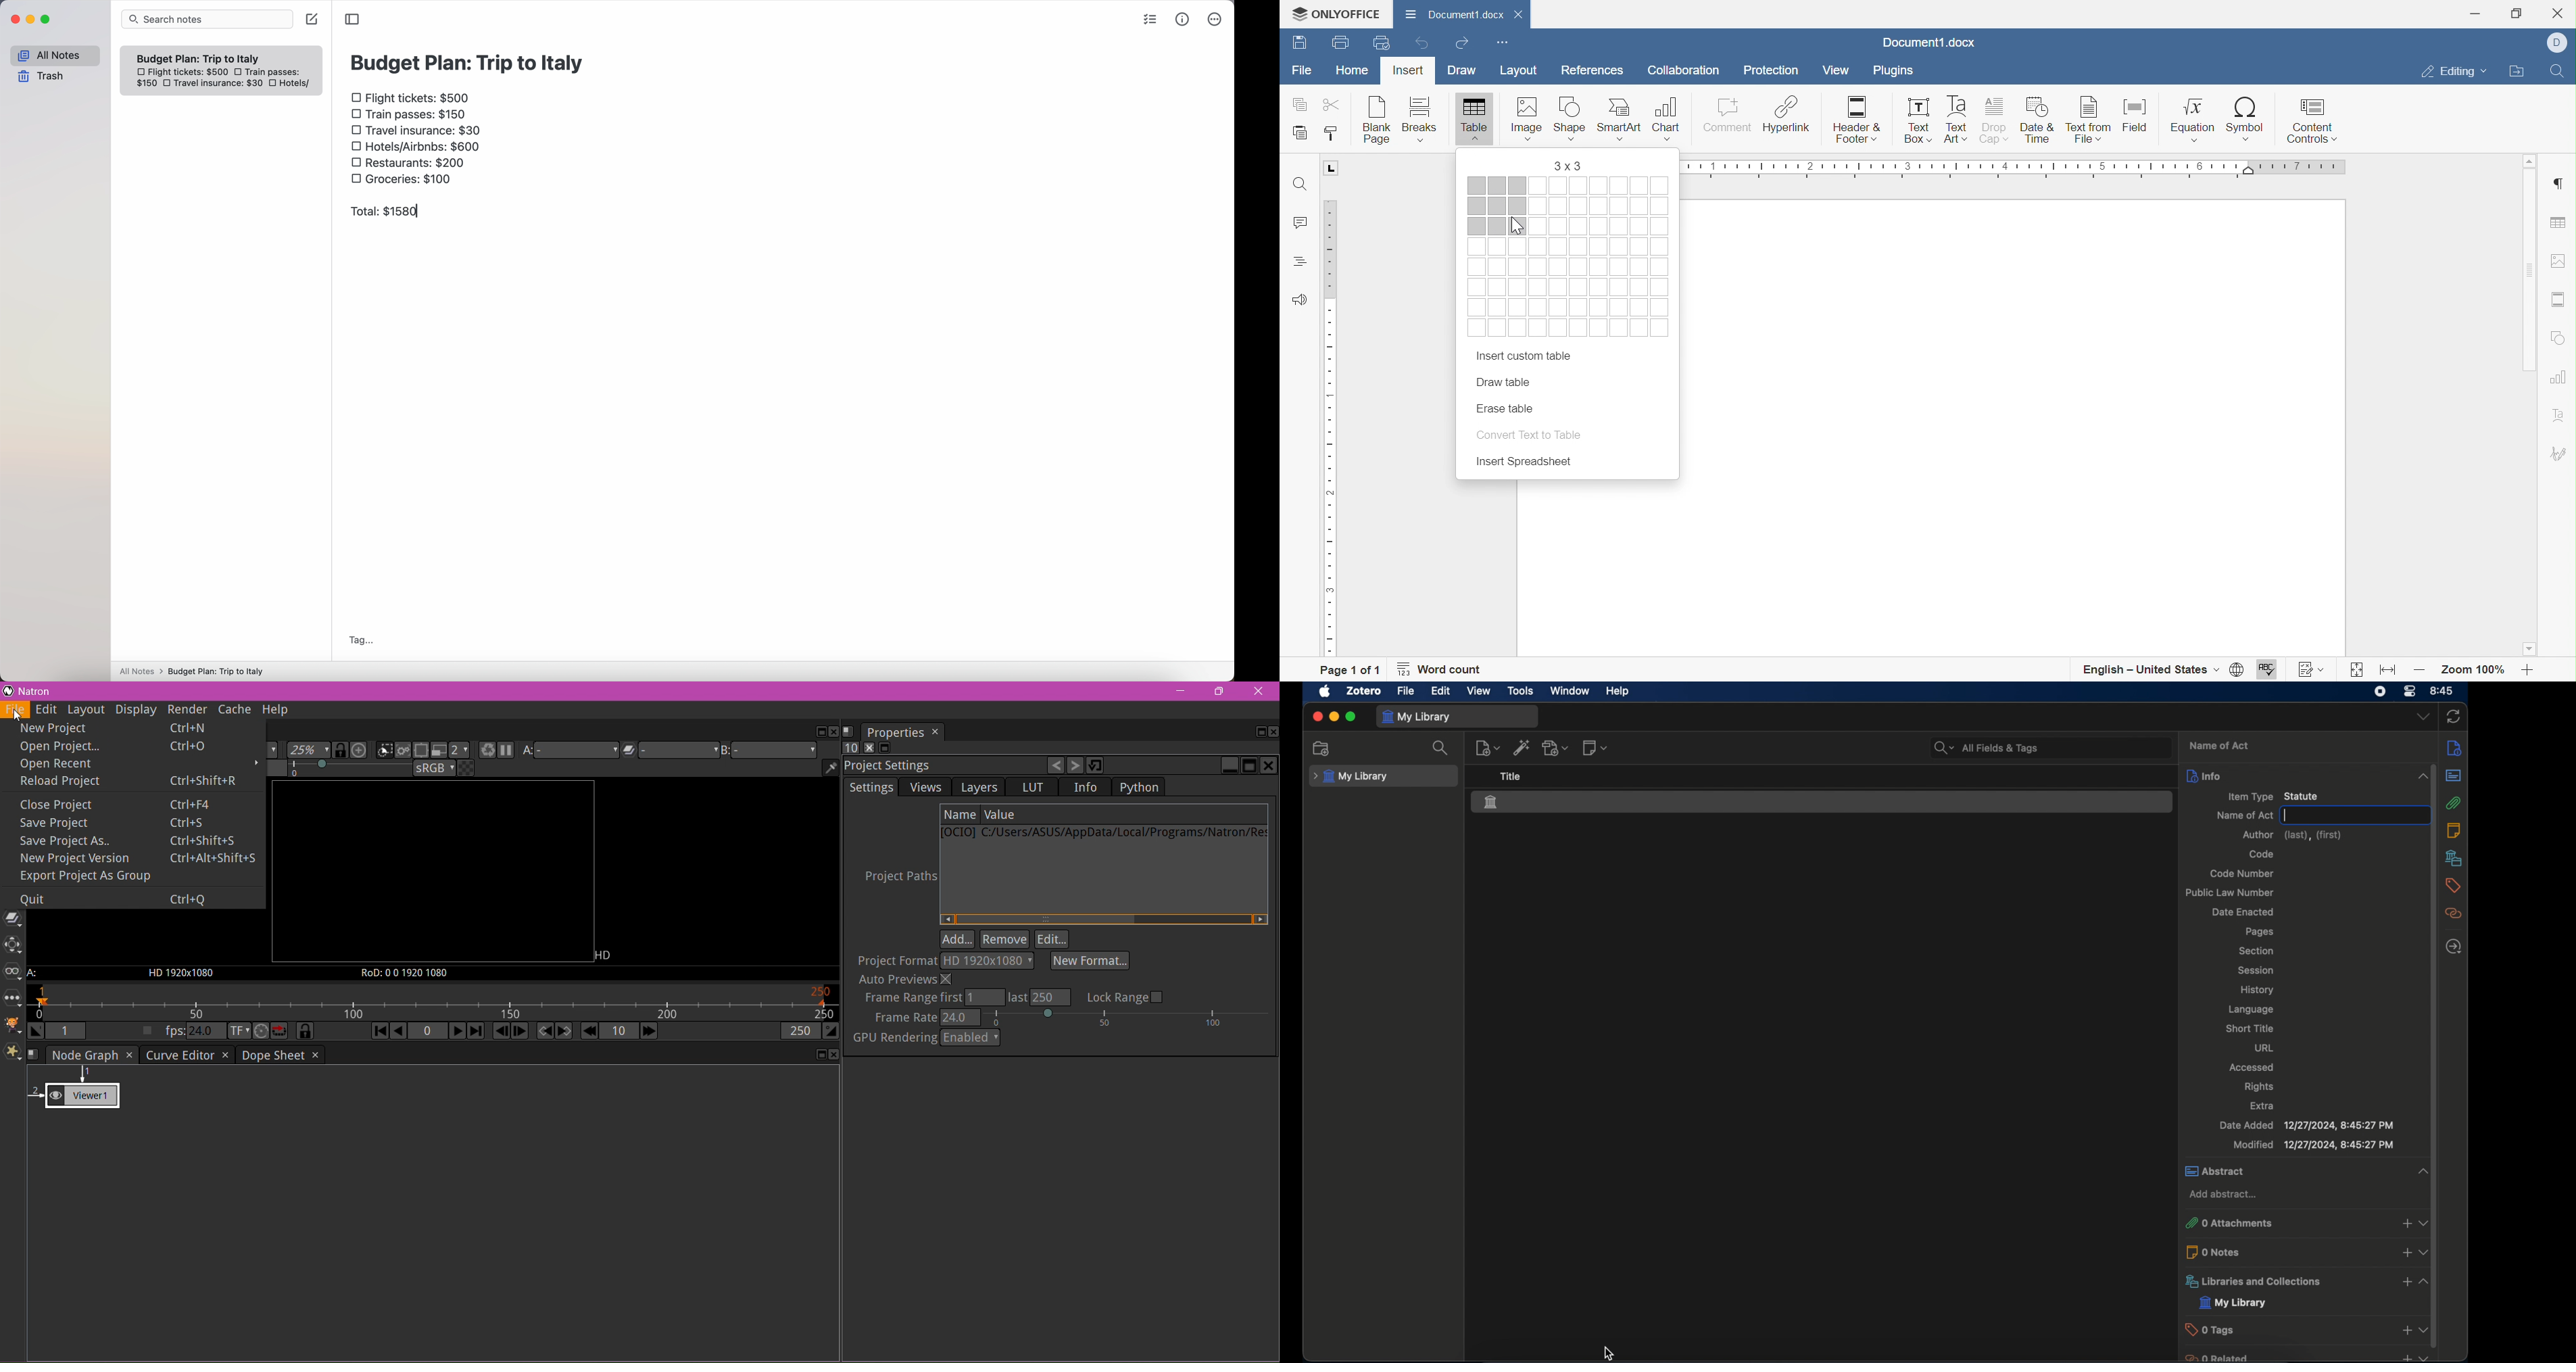 The width and height of the screenshot is (2576, 1372). What do you see at coordinates (2527, 670) in the screenshot?
I see `Zoom in` at bounding box center [2527, 670].